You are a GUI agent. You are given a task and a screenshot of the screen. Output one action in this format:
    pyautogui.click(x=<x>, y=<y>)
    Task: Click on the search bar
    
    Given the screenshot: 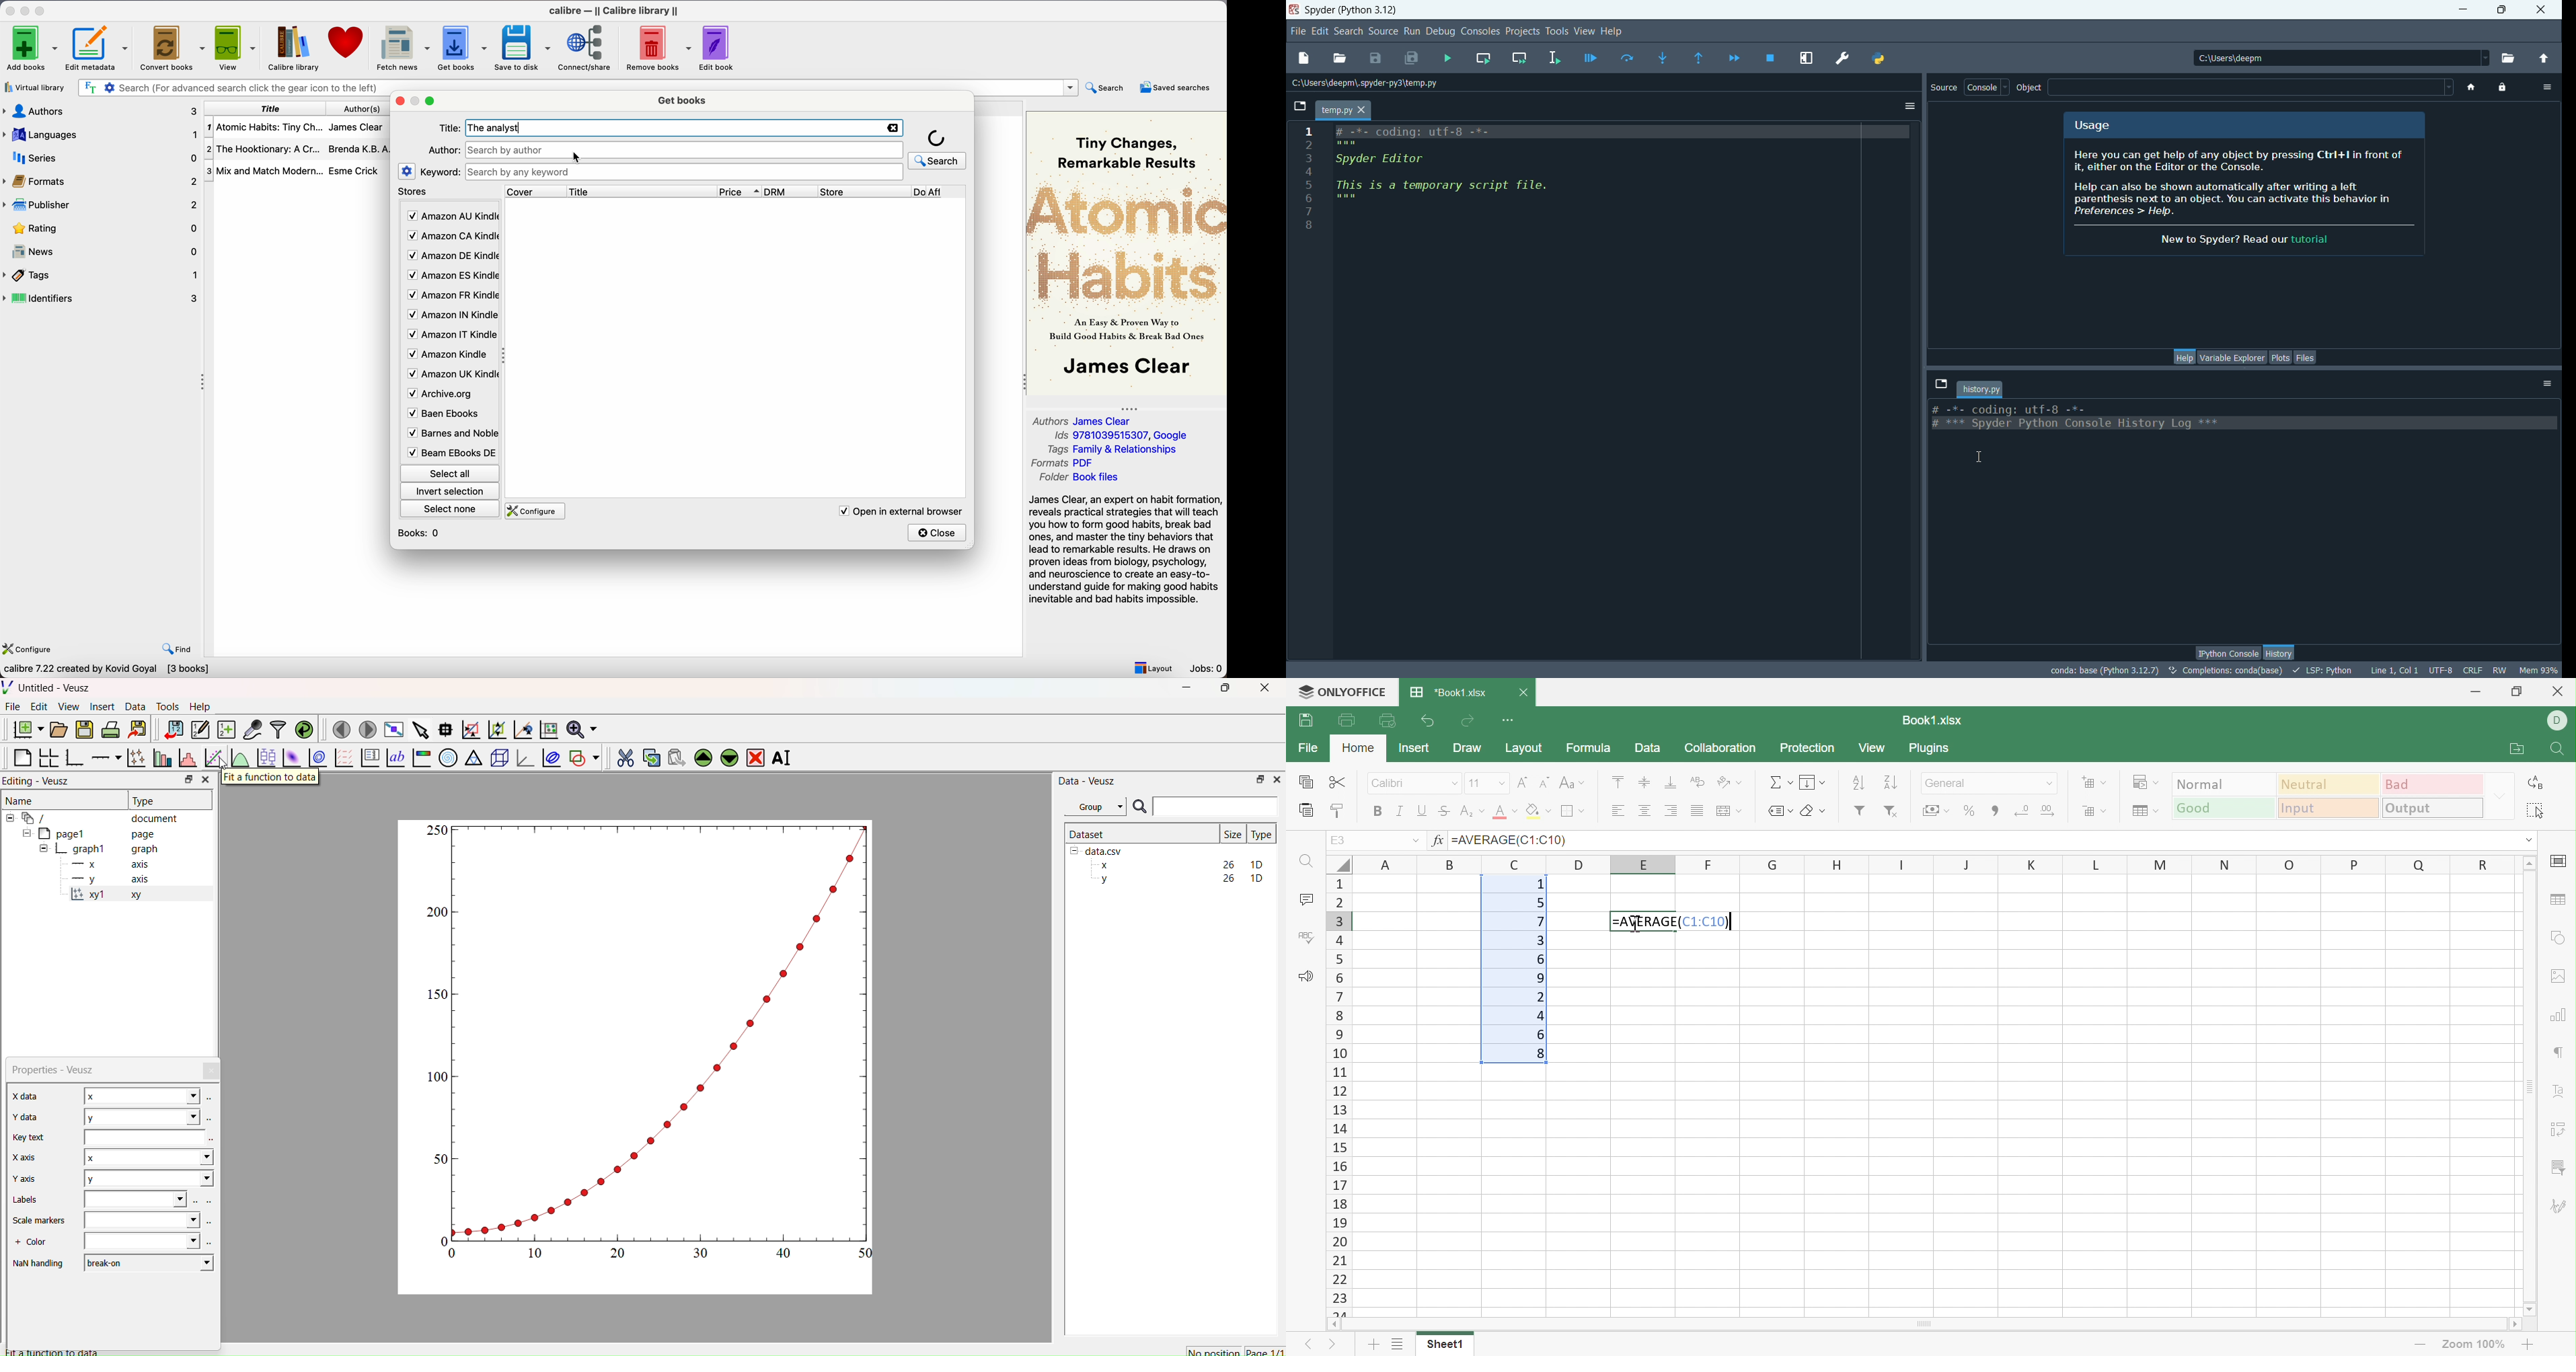 What is the action you would take?
    pyautogui.click(x=685, y=150)
    